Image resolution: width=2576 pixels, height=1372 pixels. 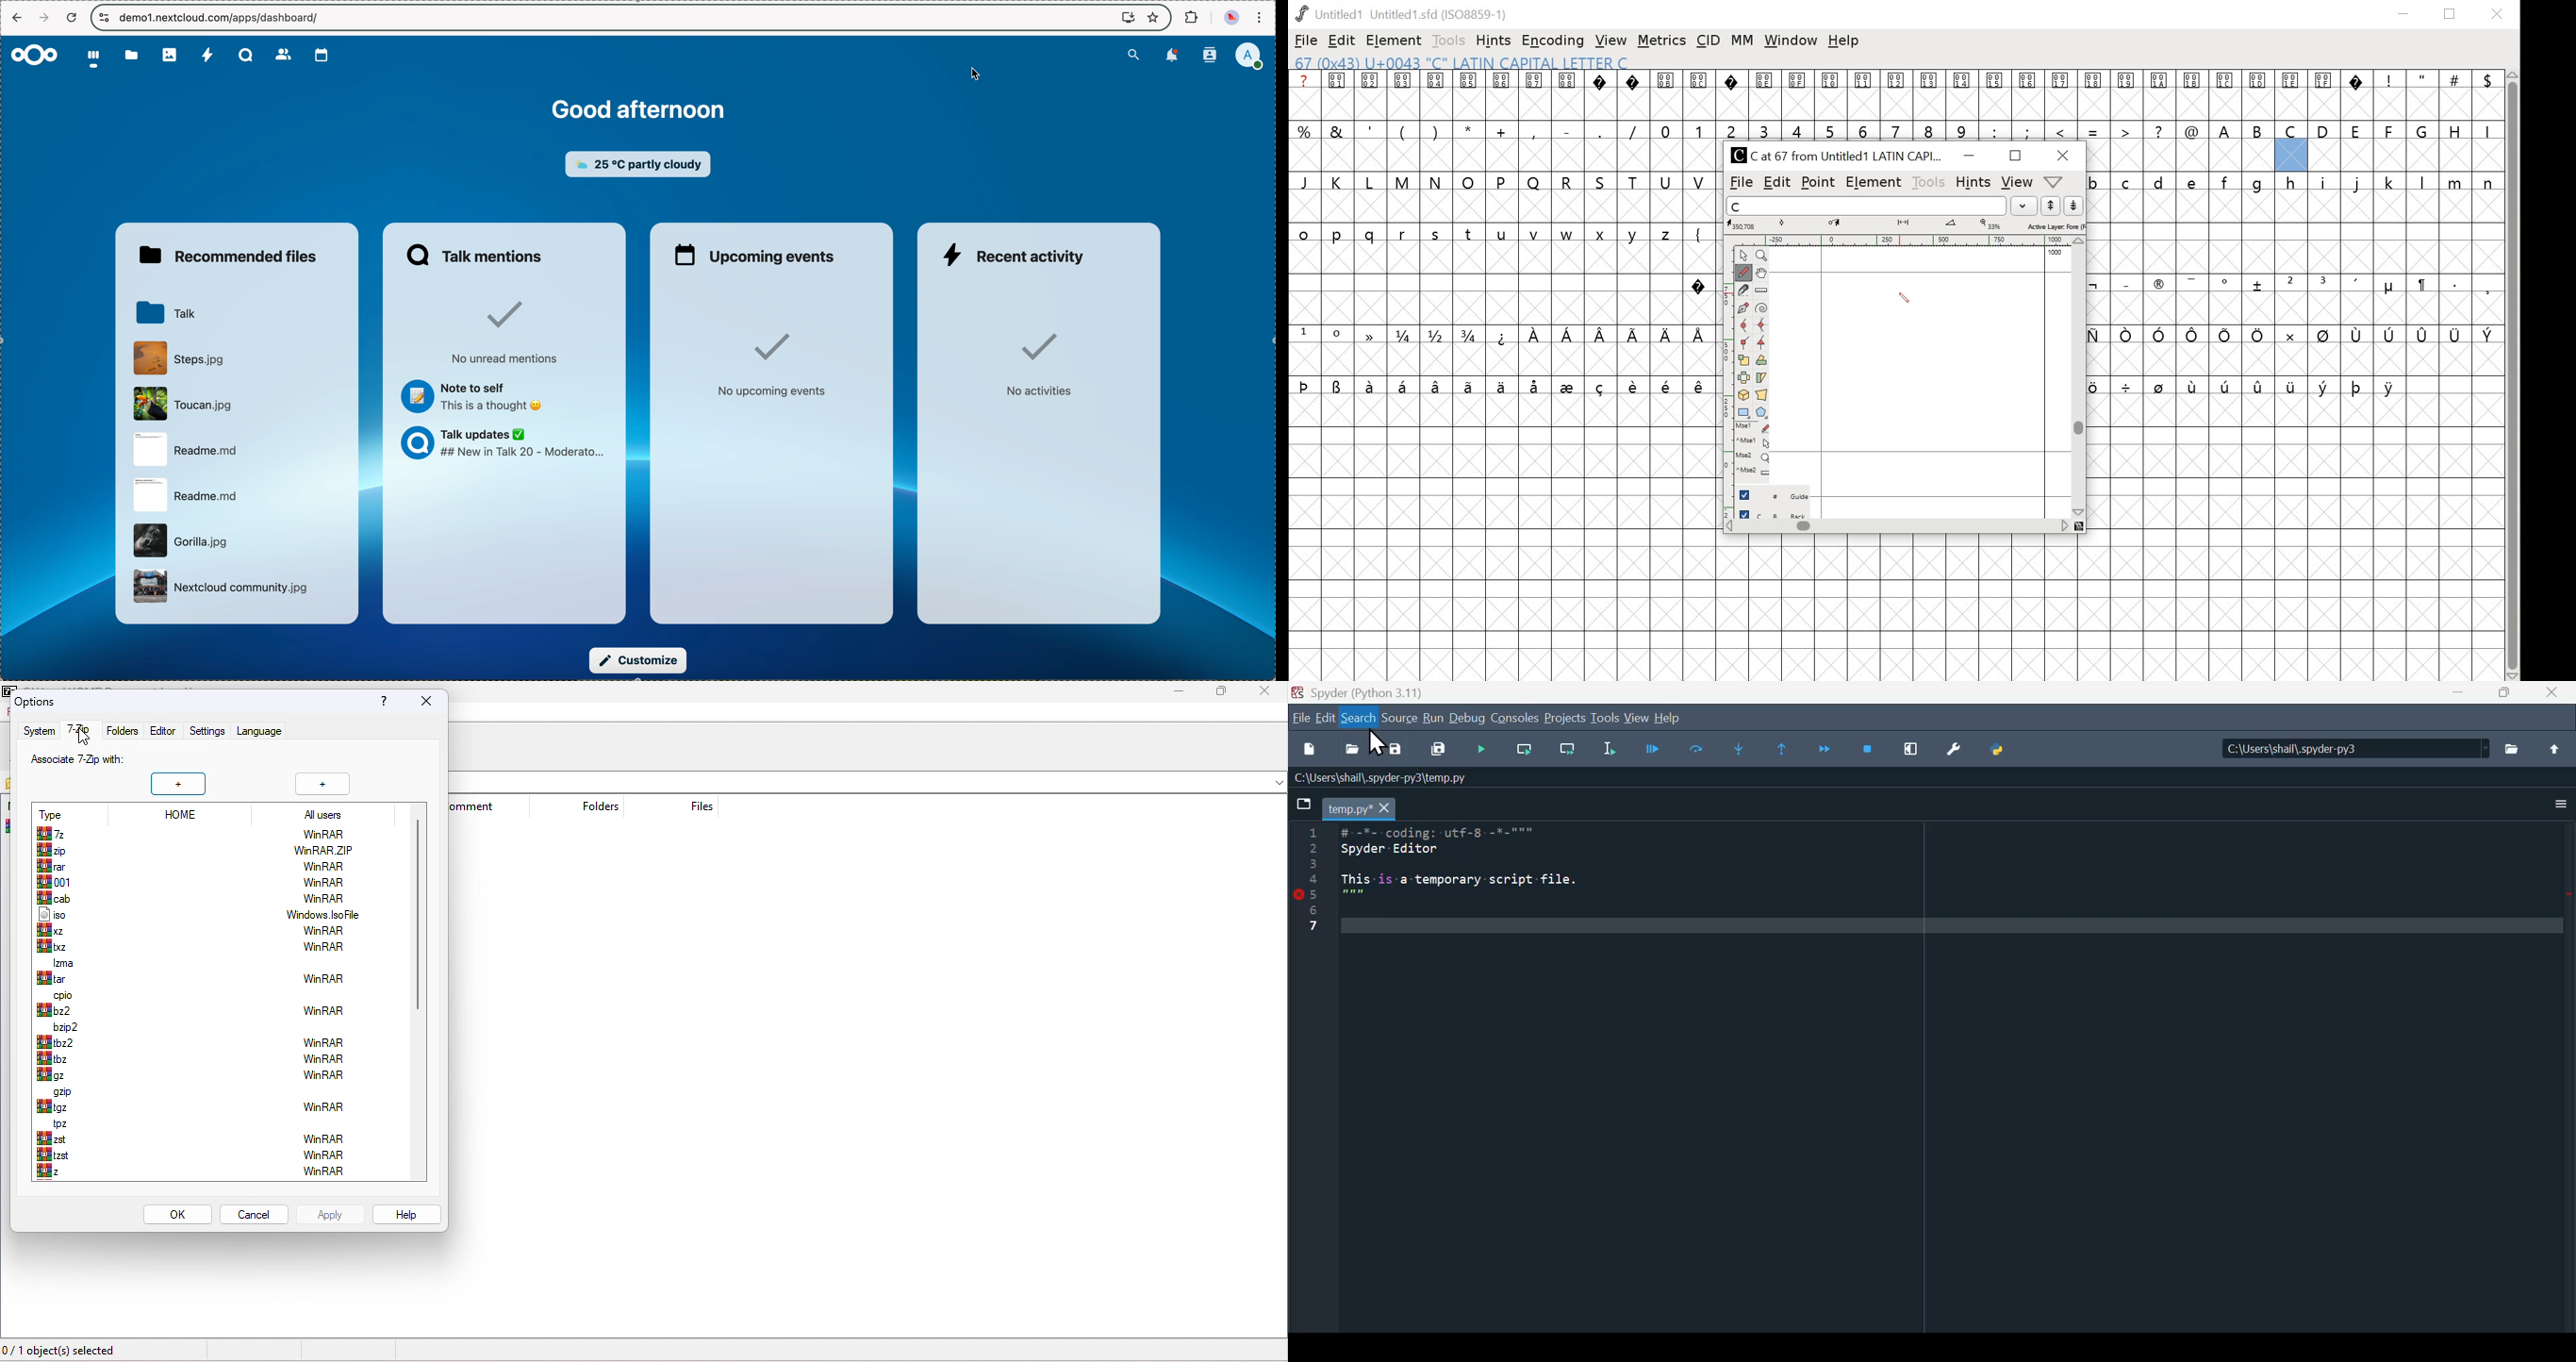 I want to click on dashboard, so click(x=92, y=58).